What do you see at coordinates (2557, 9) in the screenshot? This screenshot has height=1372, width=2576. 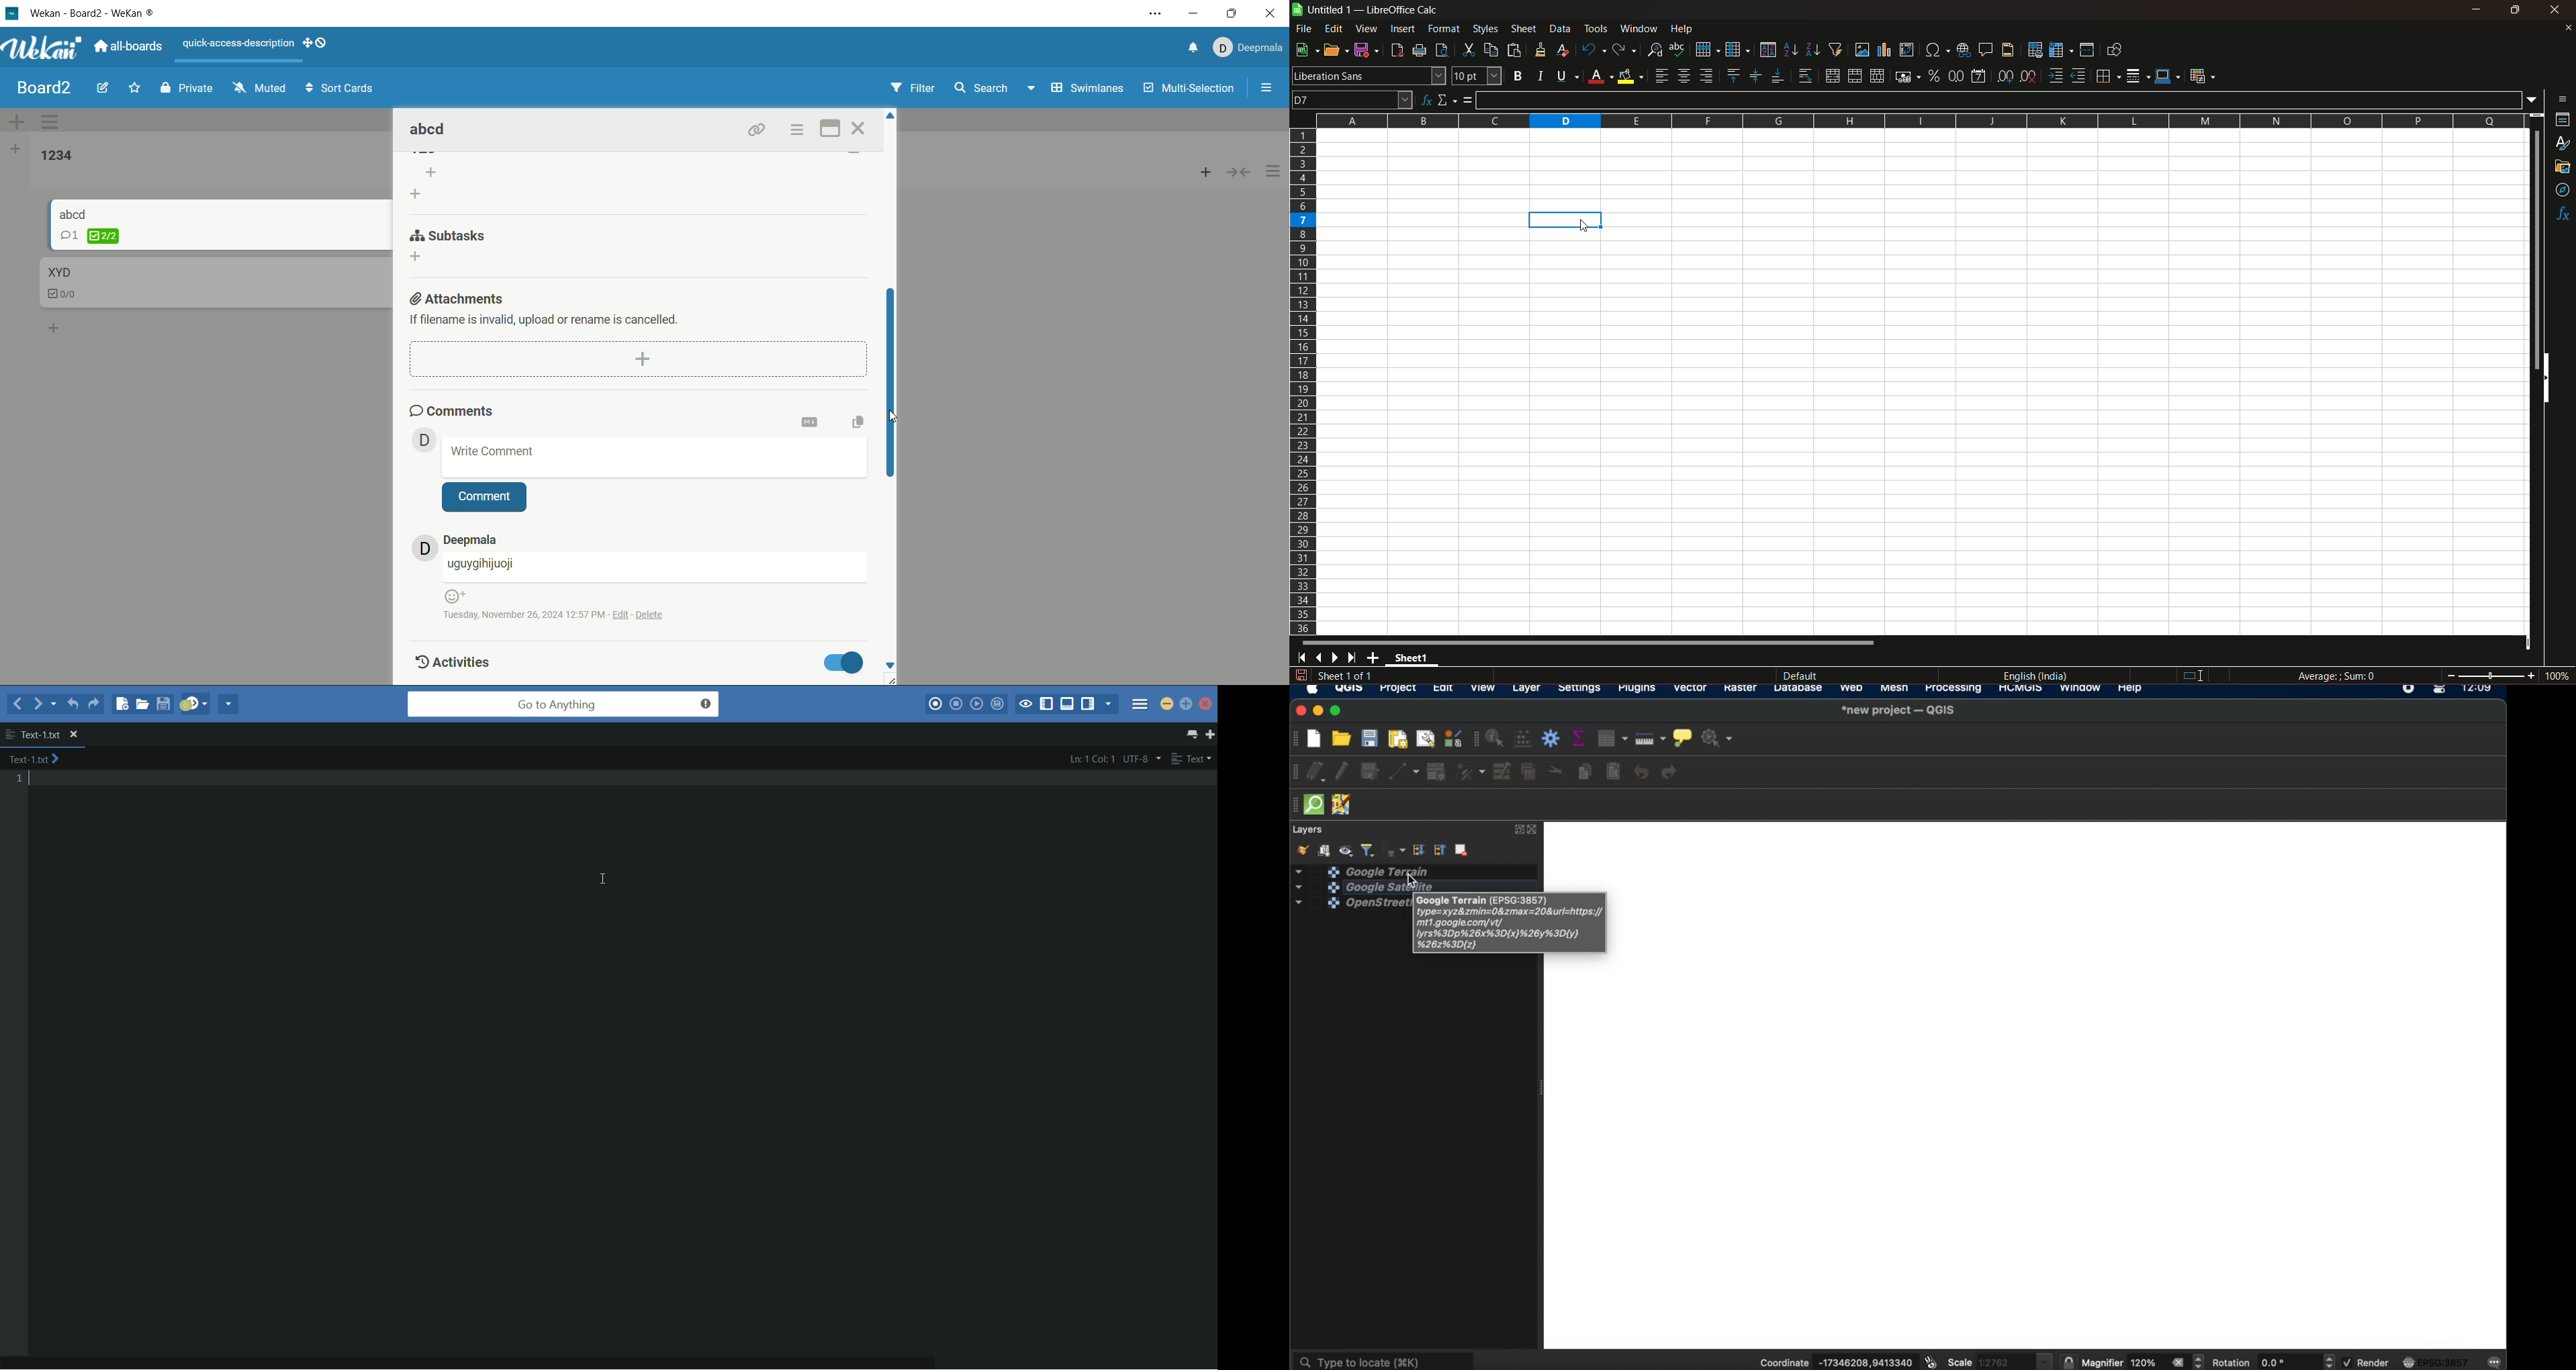 I see `close` at bounding box center [2557, 9].